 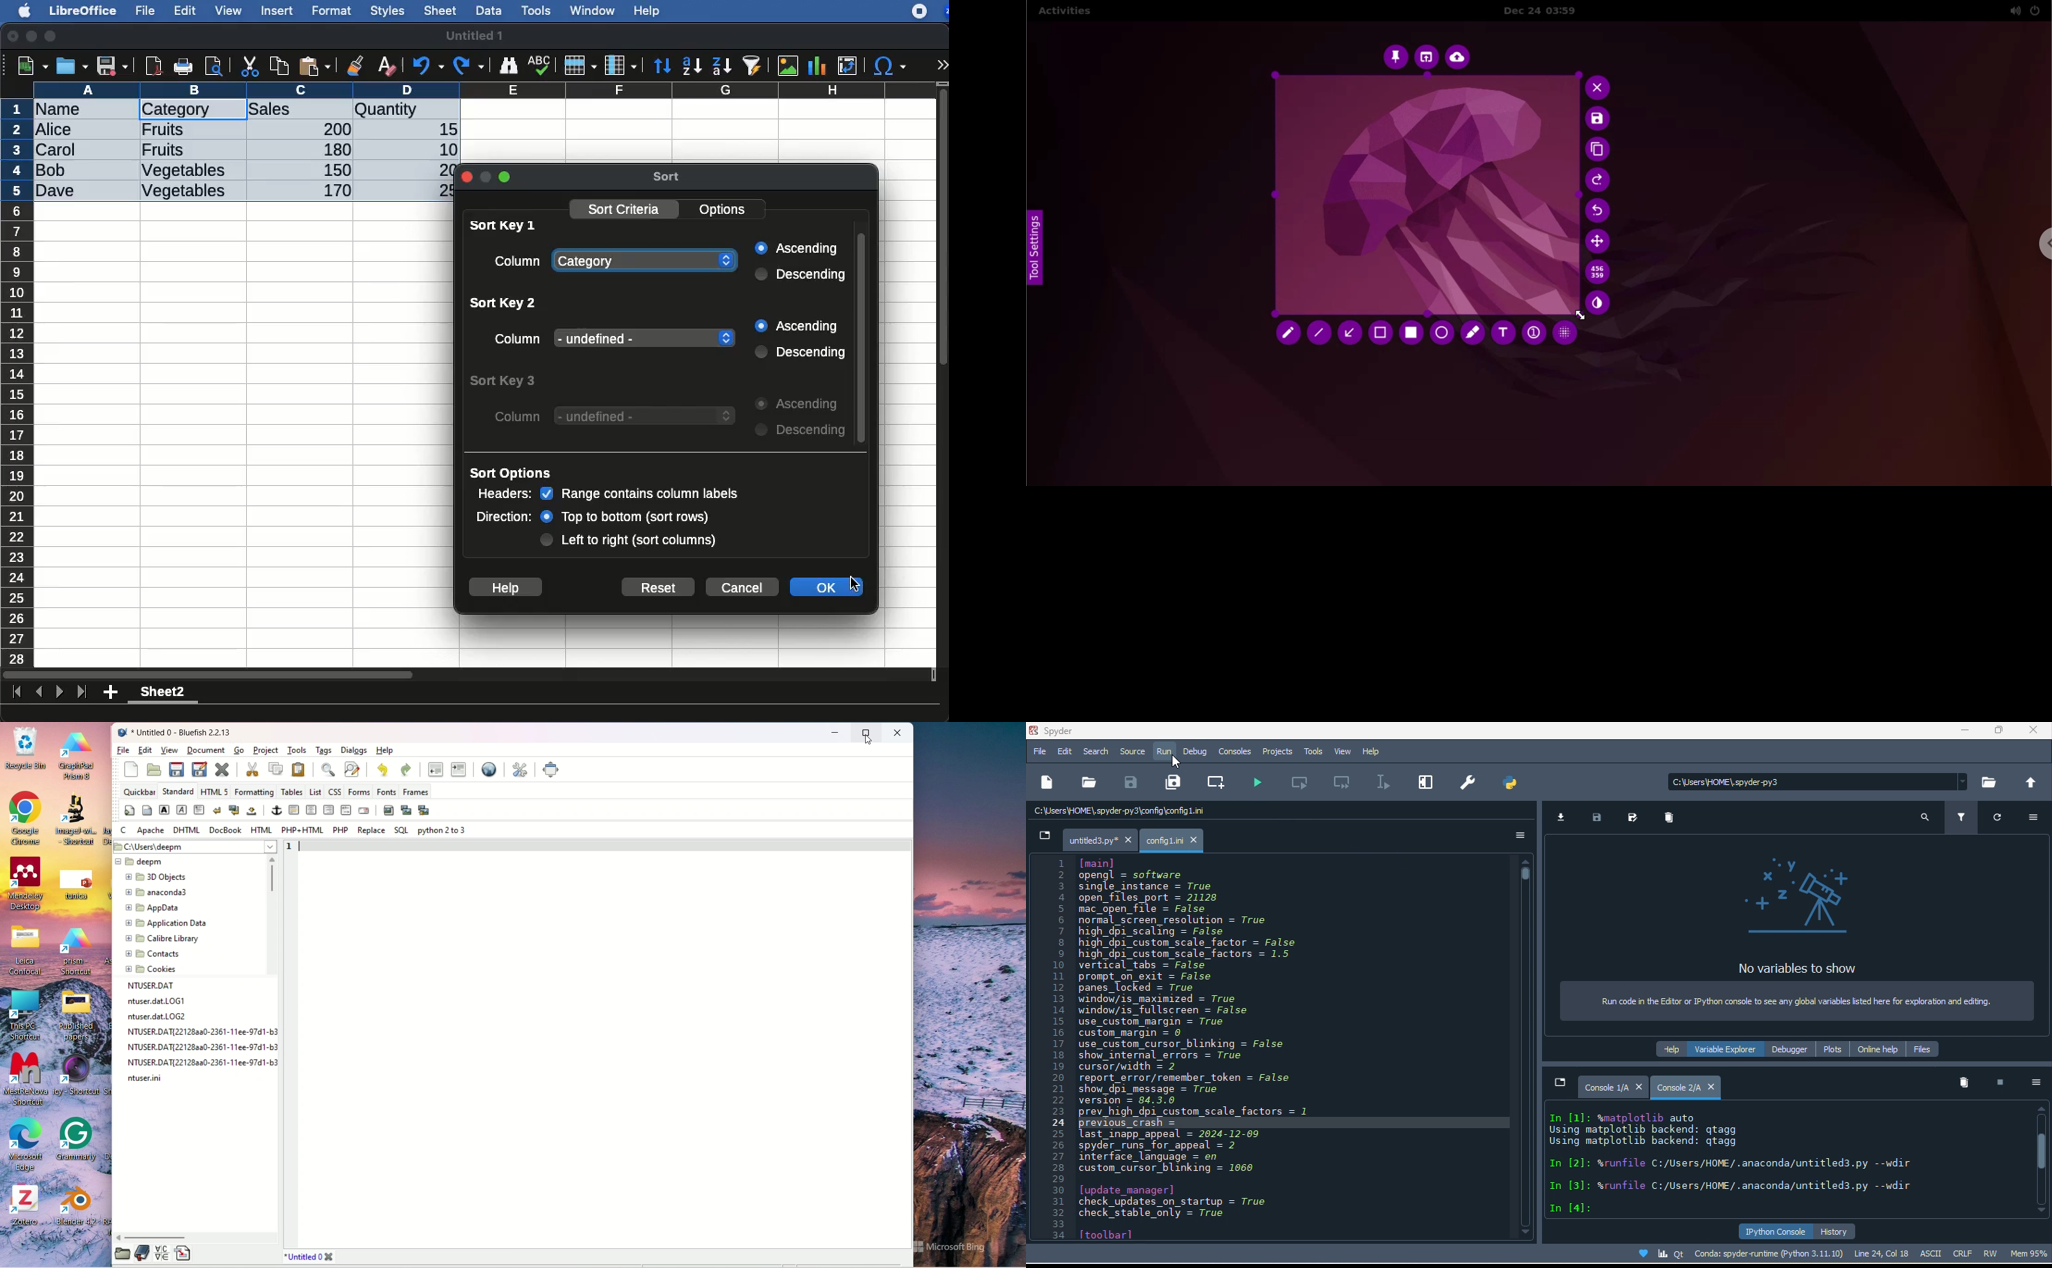 What do you see at coordinates (19, 692) in the screenshot?
I see `first sheet` at bounding box center [19, 692].